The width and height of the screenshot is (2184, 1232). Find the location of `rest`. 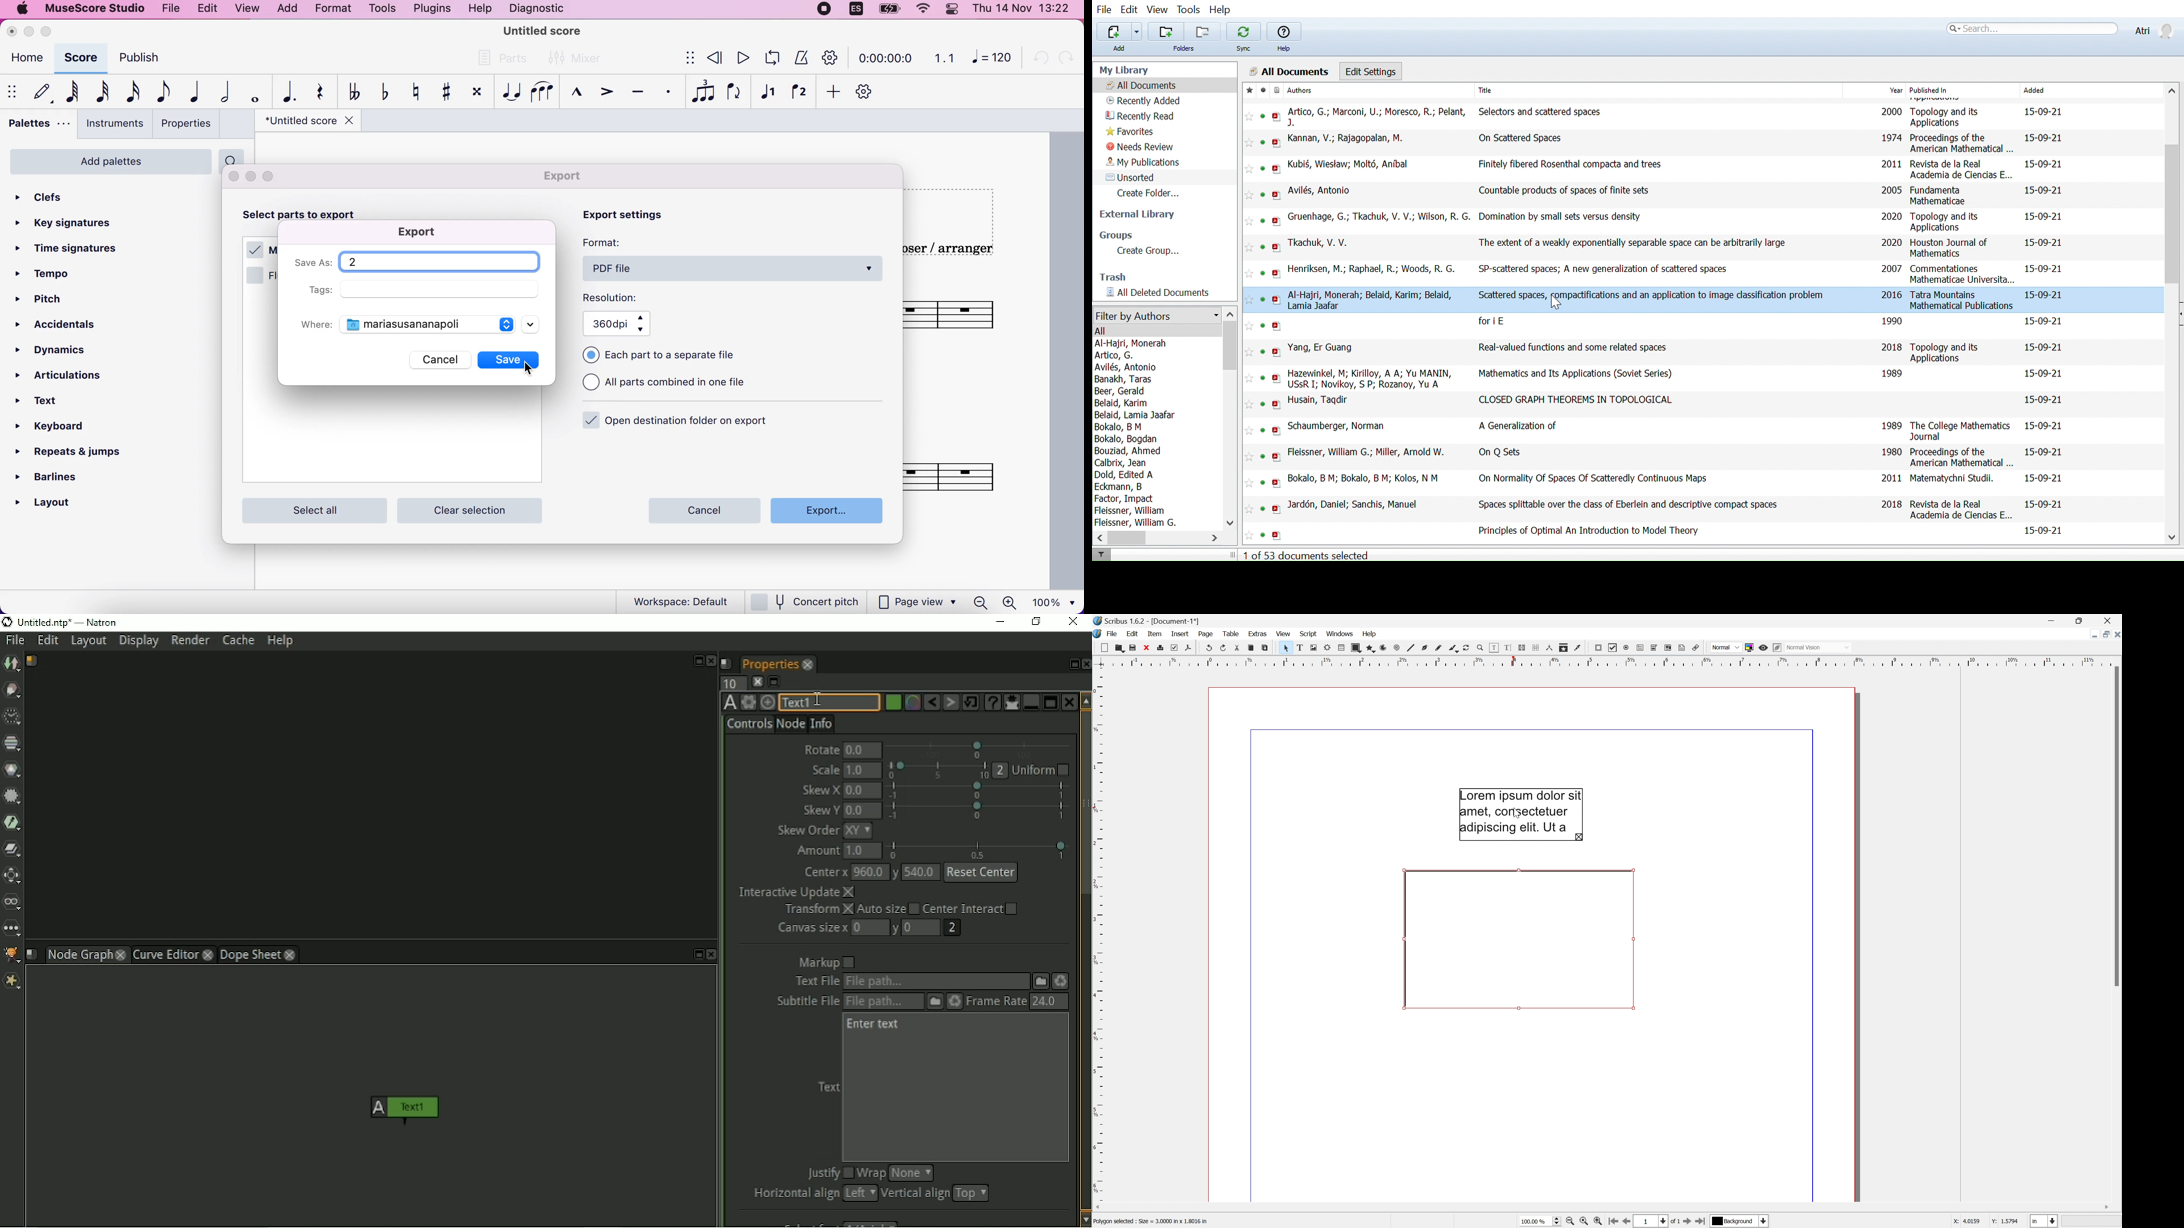

rest is located at coordinates (318, 93).